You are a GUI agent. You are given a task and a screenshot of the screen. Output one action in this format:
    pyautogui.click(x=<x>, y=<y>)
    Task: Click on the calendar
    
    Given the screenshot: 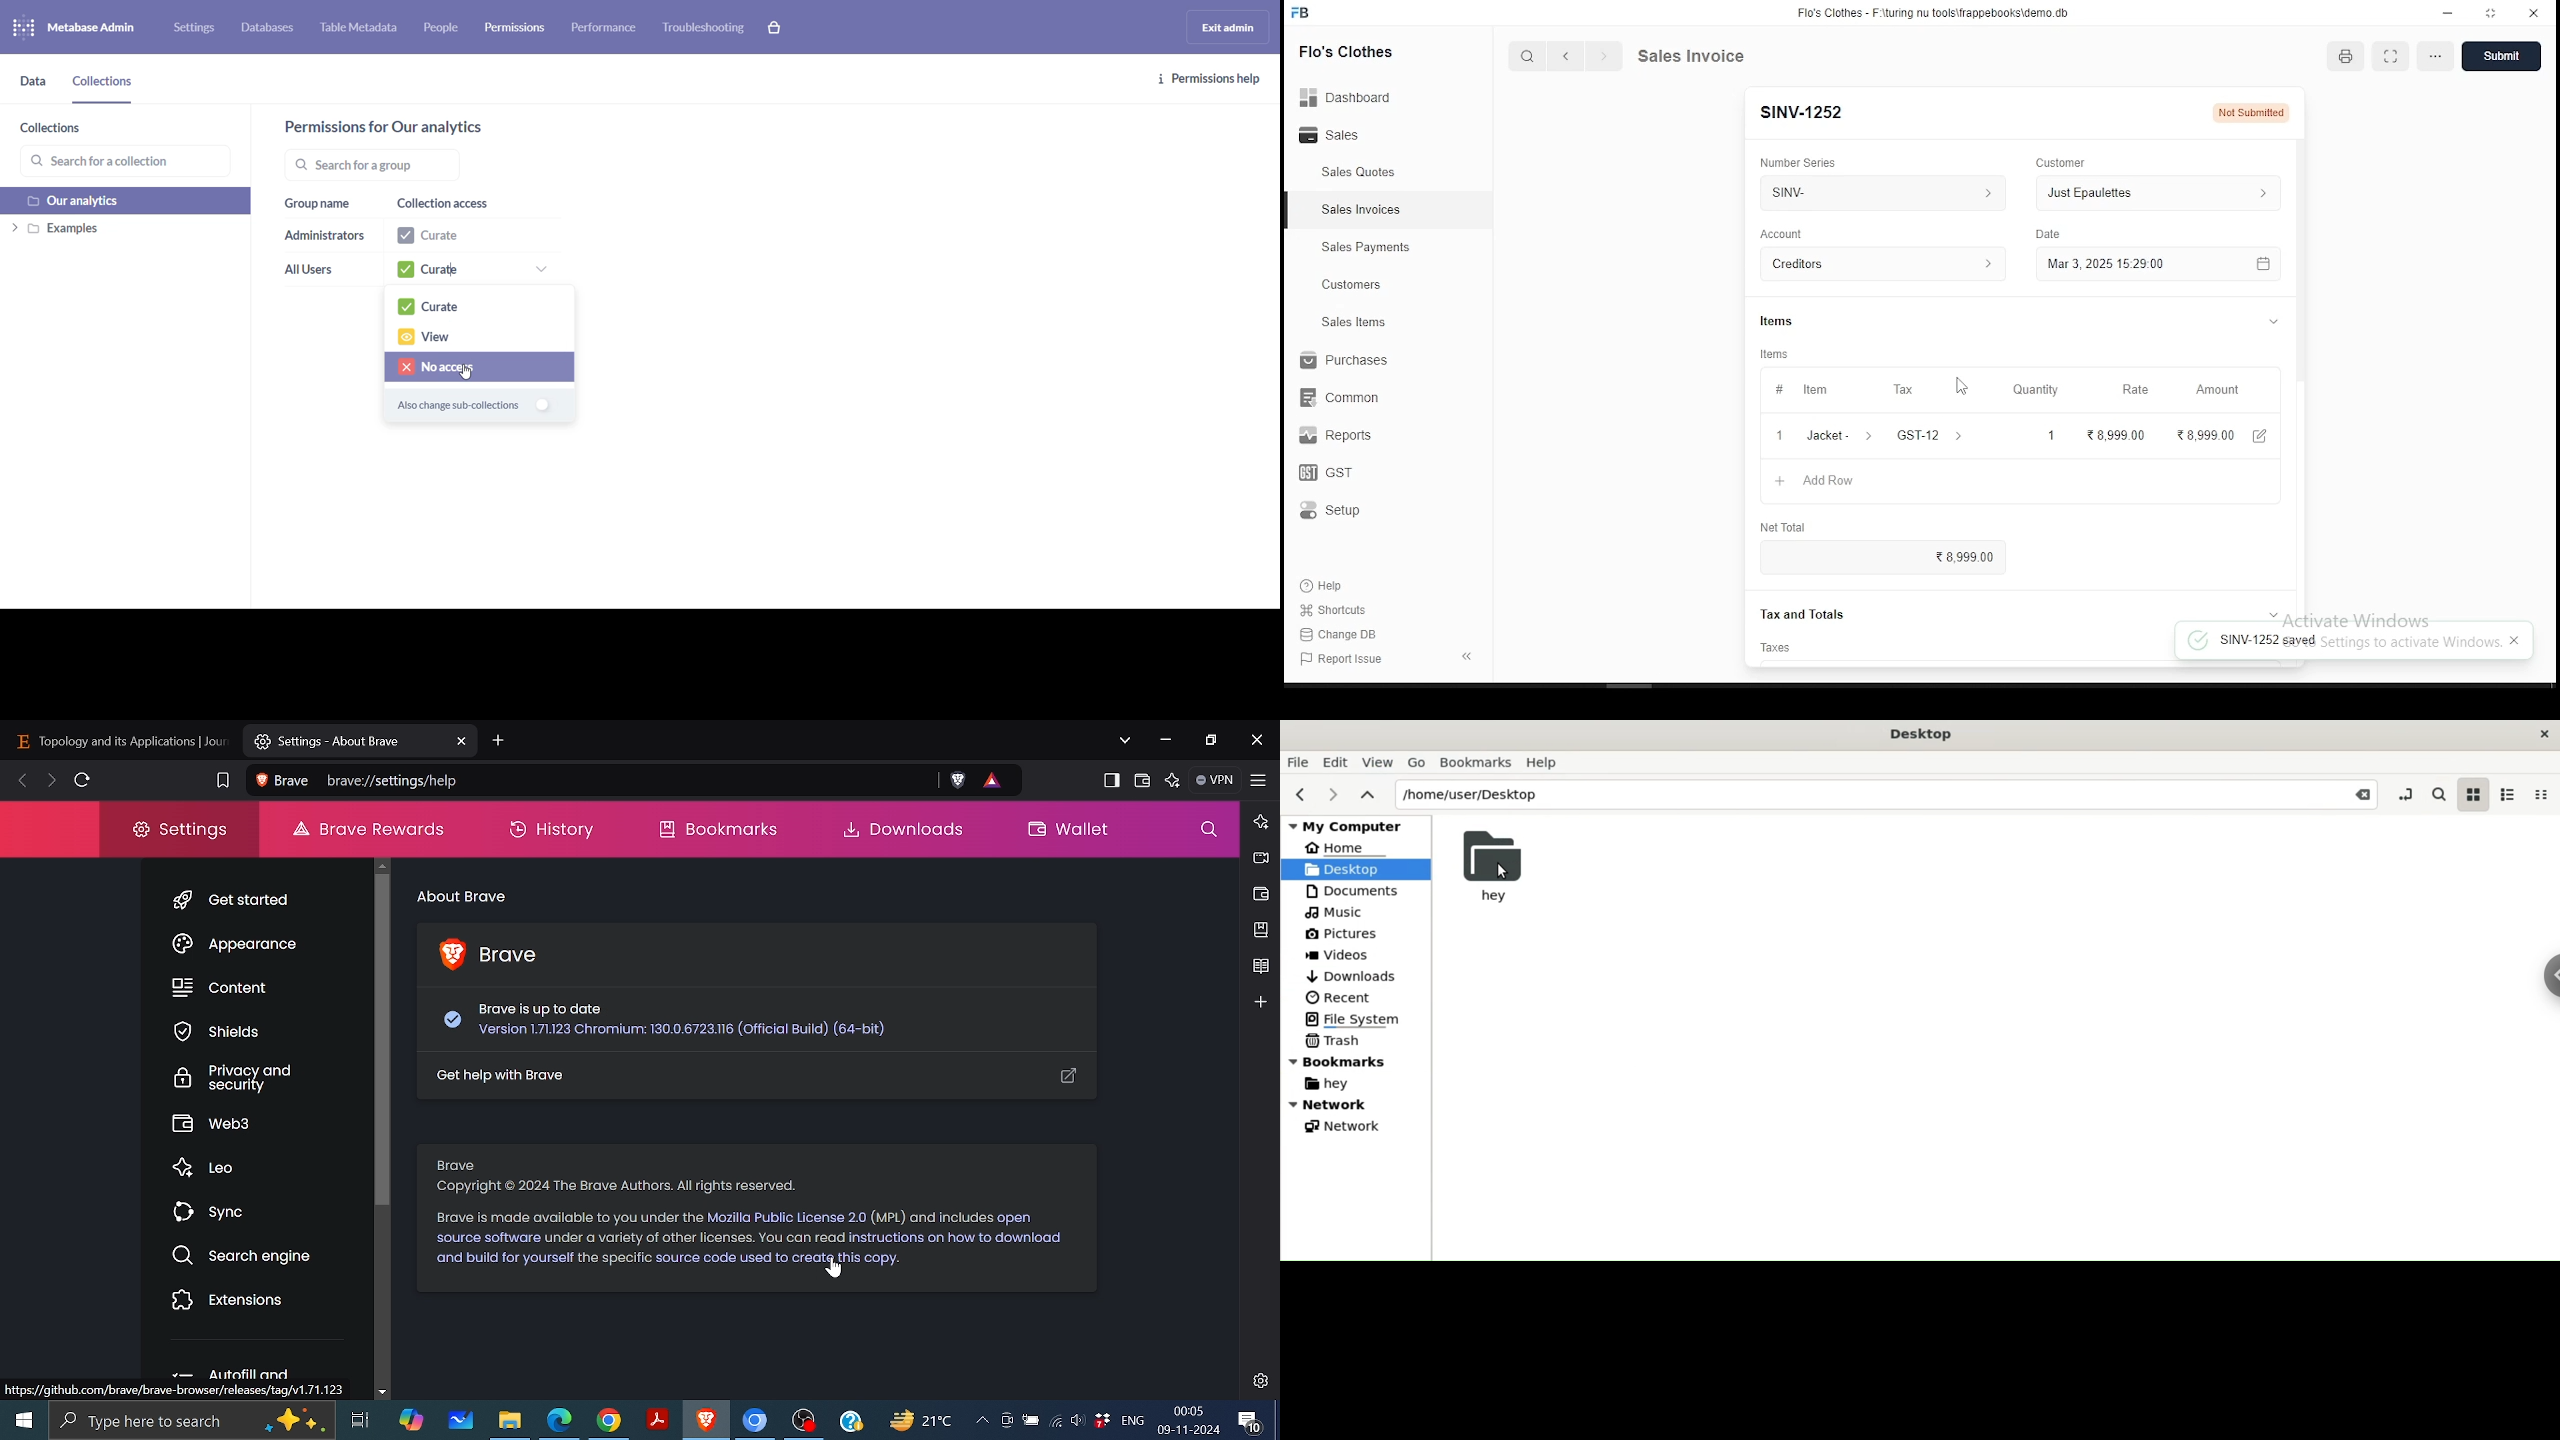 What is the action you would take?
    pyautogui.click(x=2272, y=265)
    